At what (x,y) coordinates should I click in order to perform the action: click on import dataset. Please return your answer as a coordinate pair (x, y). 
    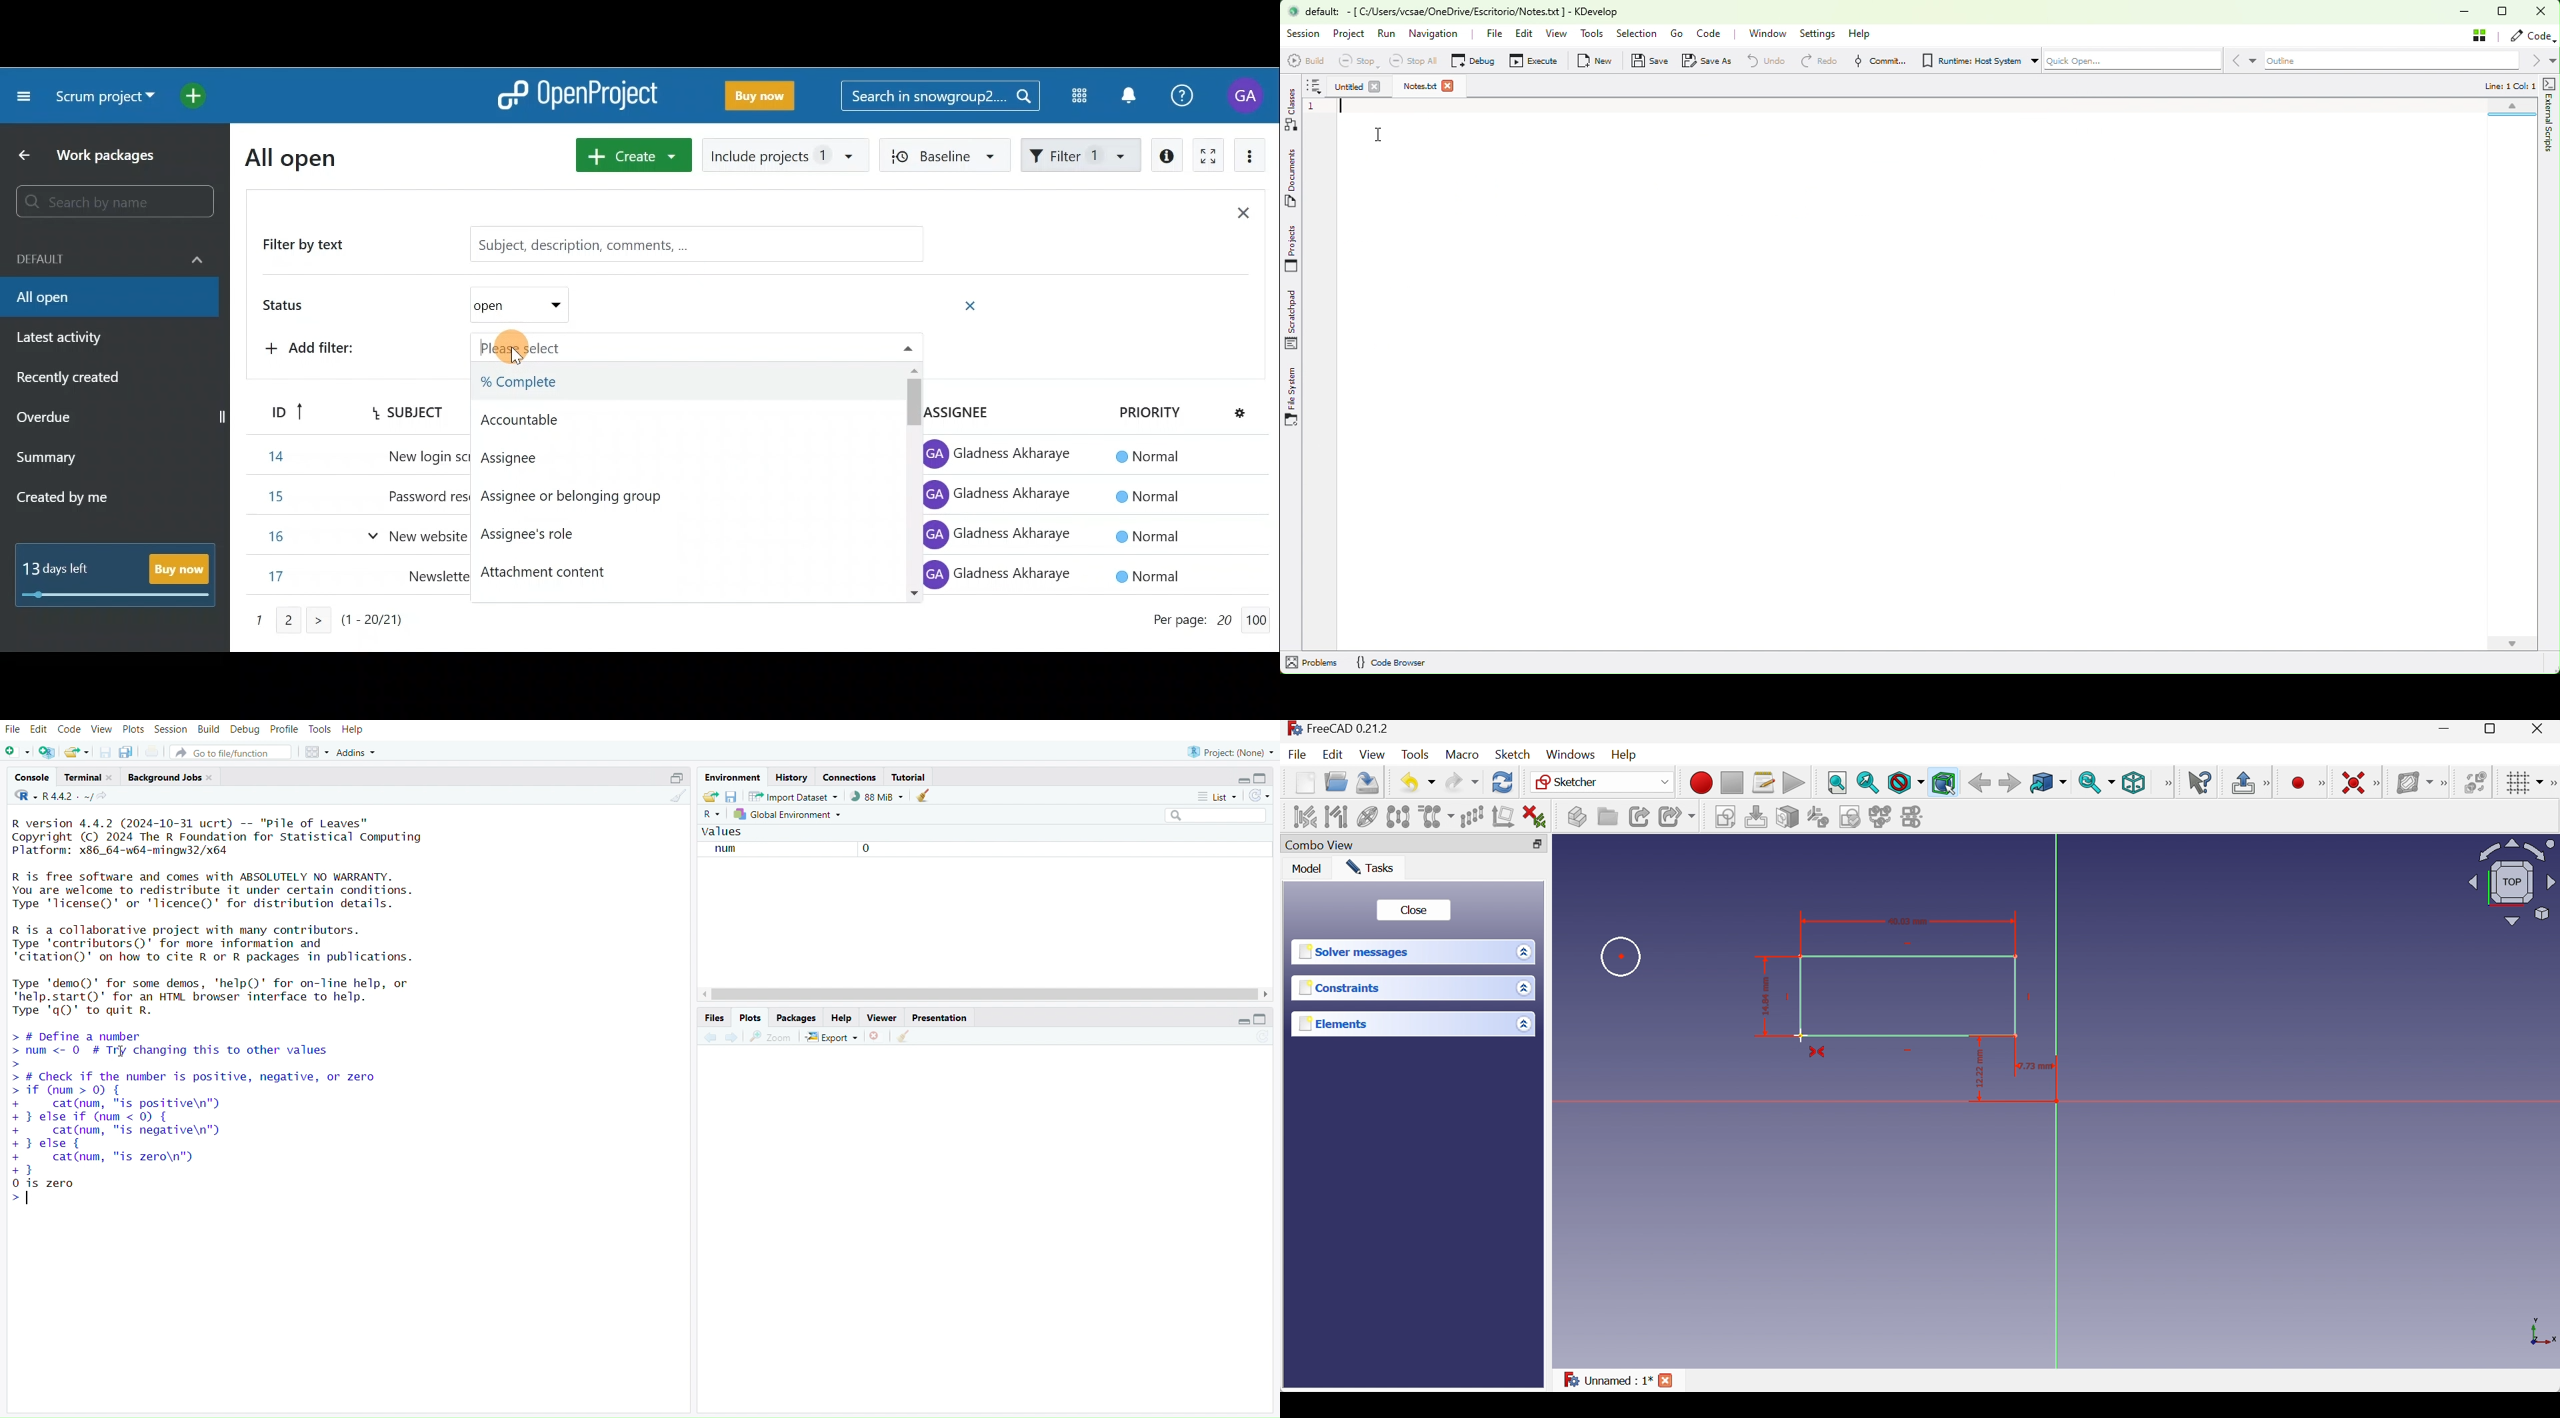
    Looking at the image, I should click on (793, 797).